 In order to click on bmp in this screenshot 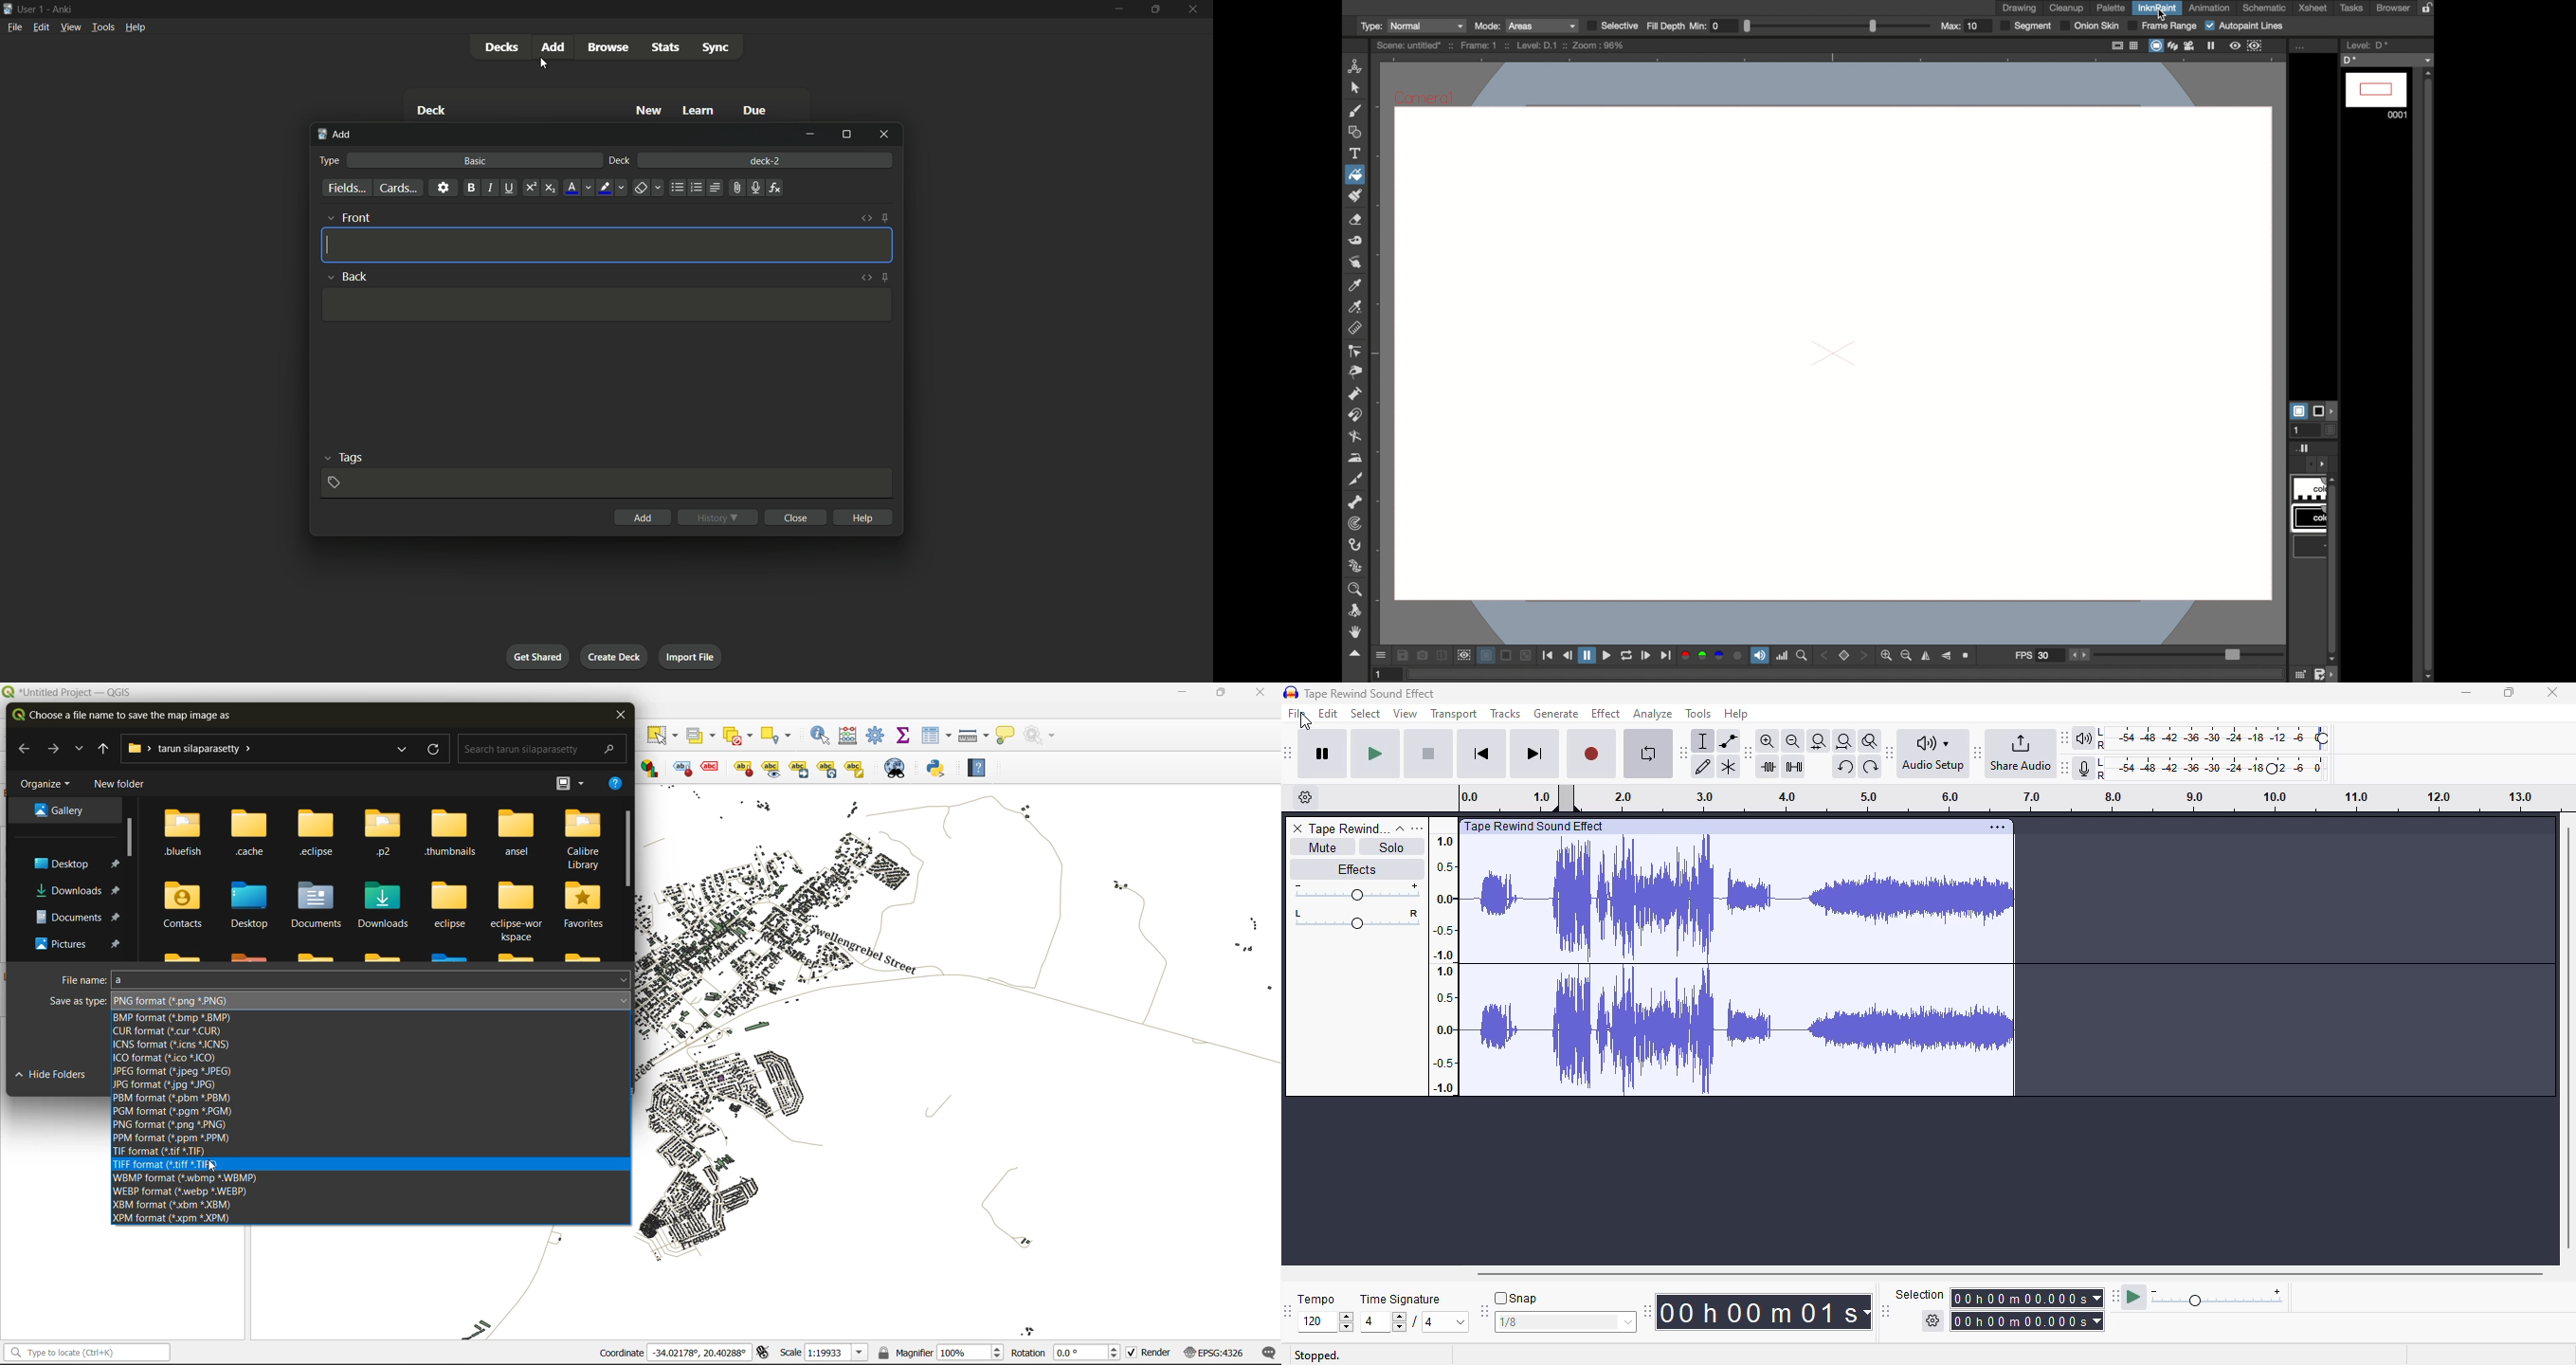, I will do `click(176, 1019)`.